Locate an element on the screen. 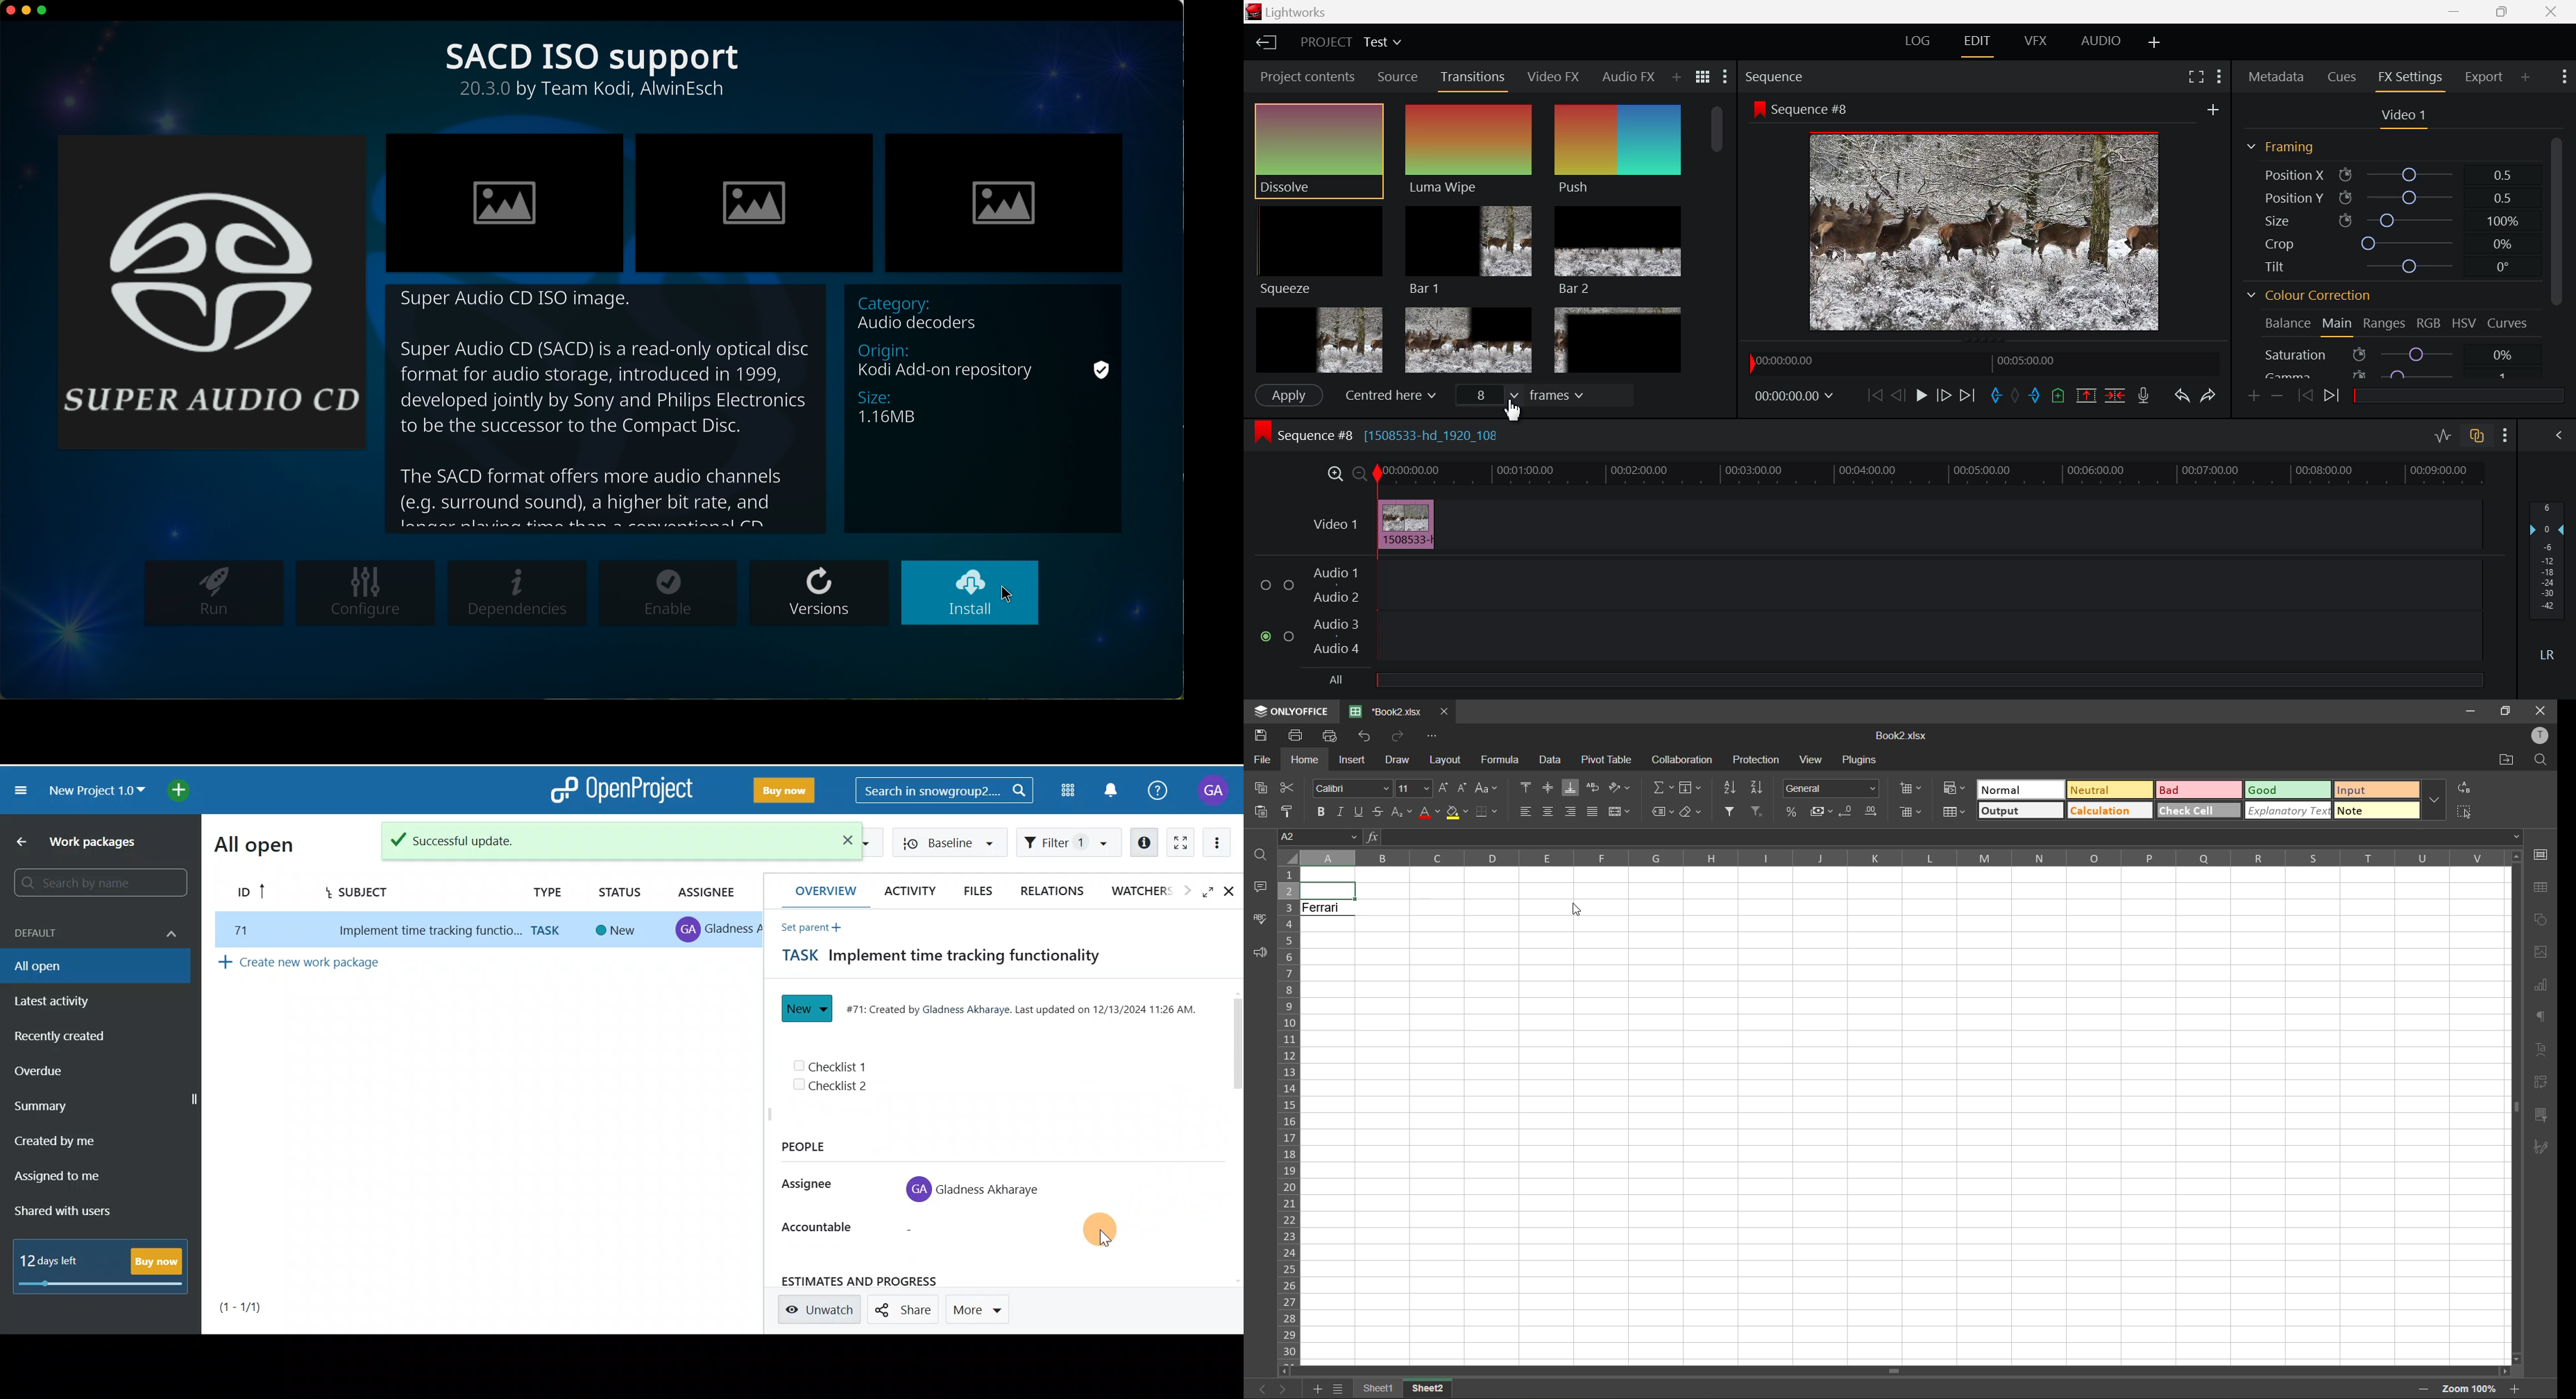  Show Settings is located at coordinates (2506, 438).